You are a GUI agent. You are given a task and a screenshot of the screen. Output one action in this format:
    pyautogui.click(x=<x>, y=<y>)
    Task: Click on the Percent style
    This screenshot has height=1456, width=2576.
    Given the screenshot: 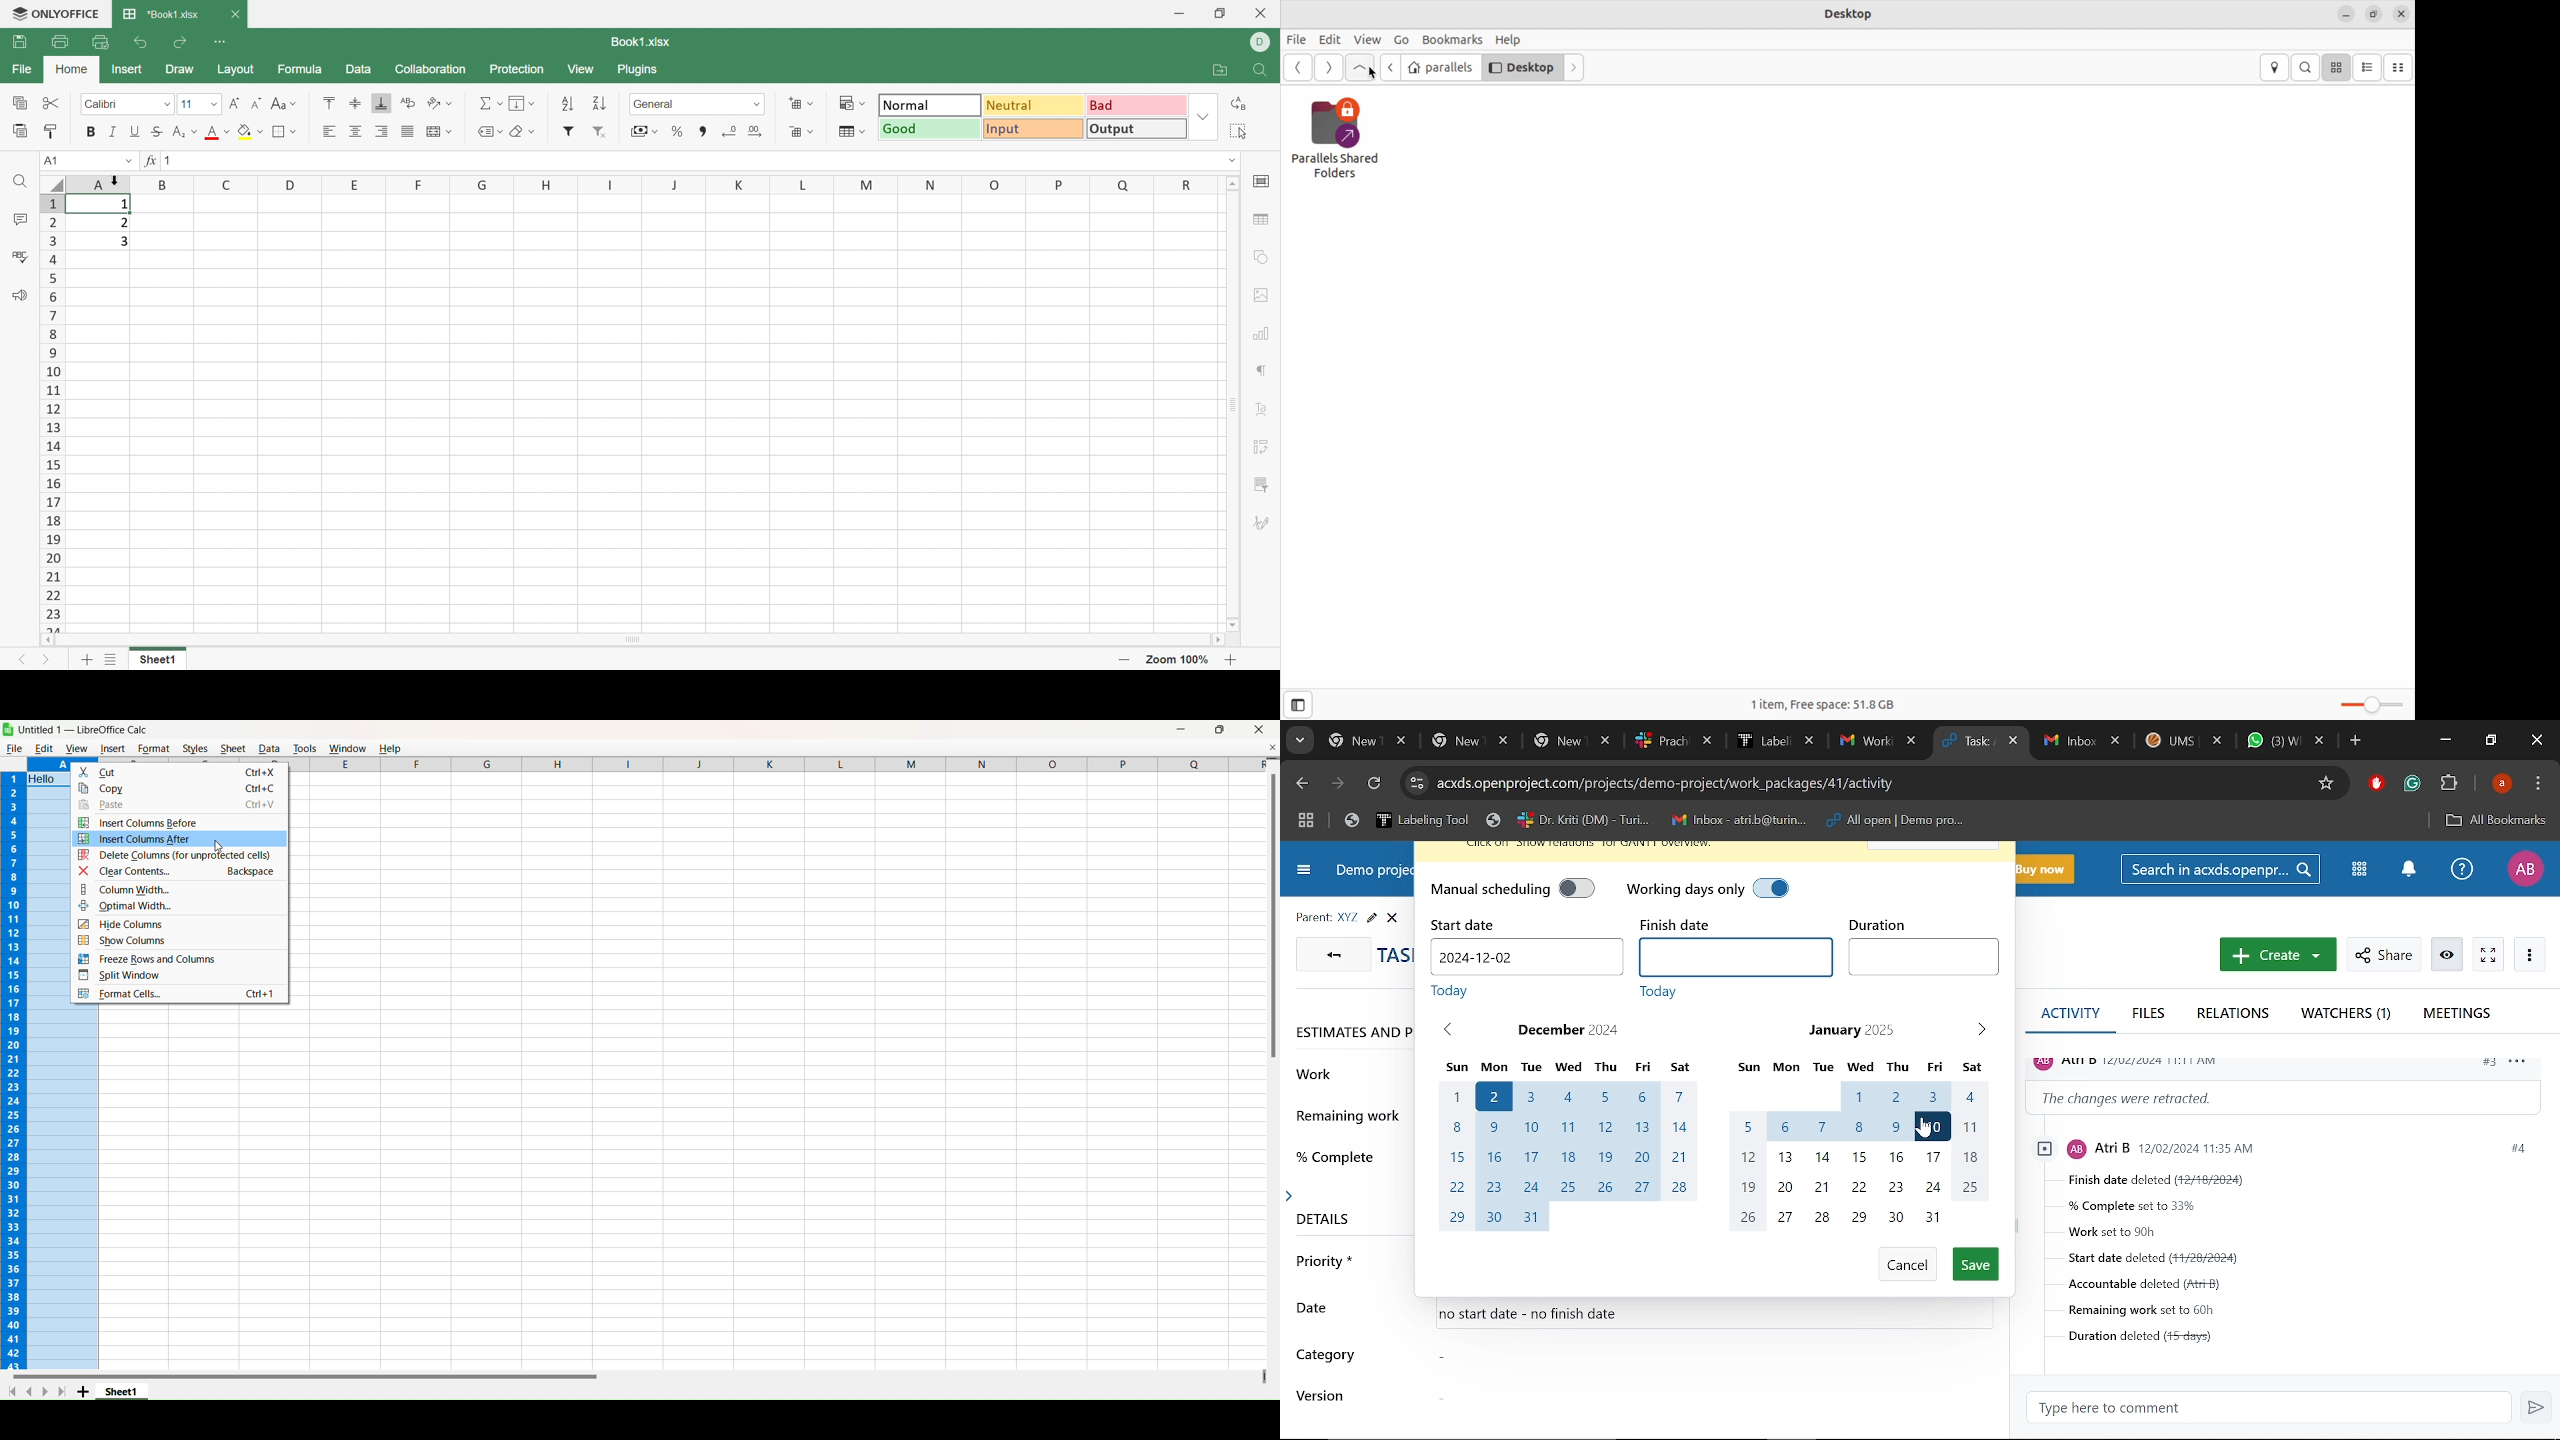 What is the action you would take?
    pyautogui.click(x=675, y=132)
    